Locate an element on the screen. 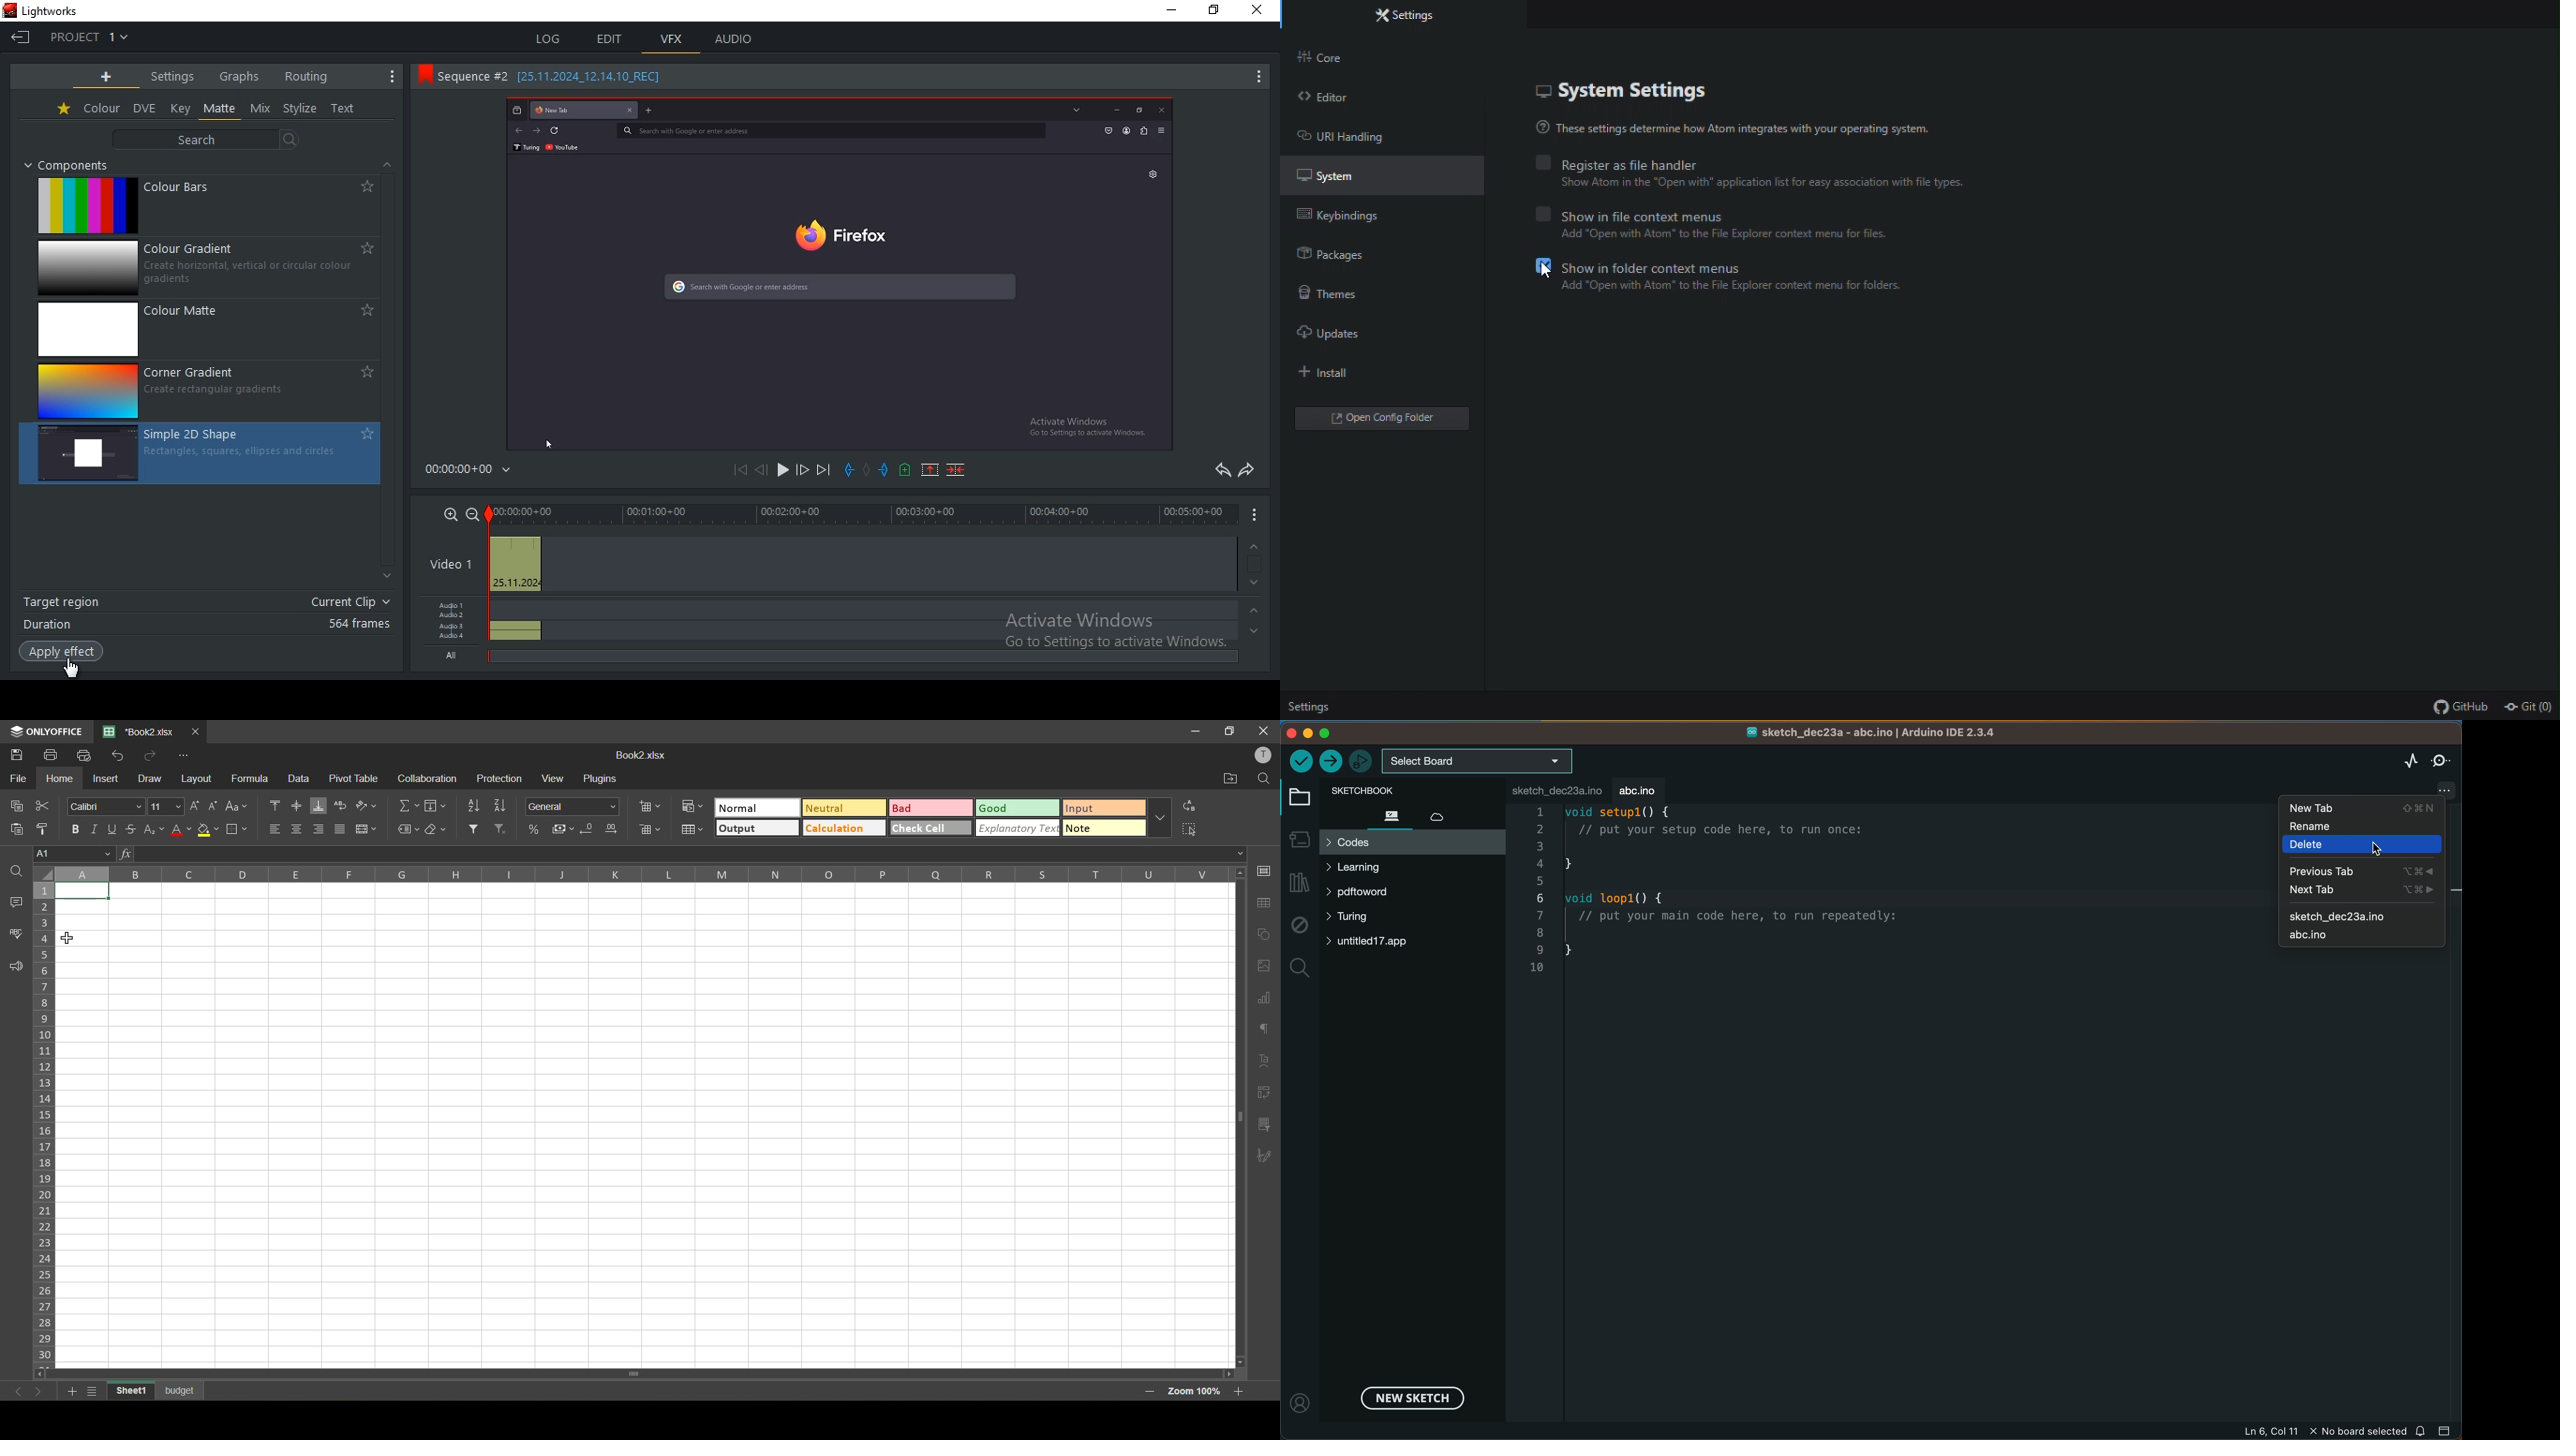 Image resolution: width=2576 pixels, height=1456 pixels. URL handling is located at coordinates (1380, 137).